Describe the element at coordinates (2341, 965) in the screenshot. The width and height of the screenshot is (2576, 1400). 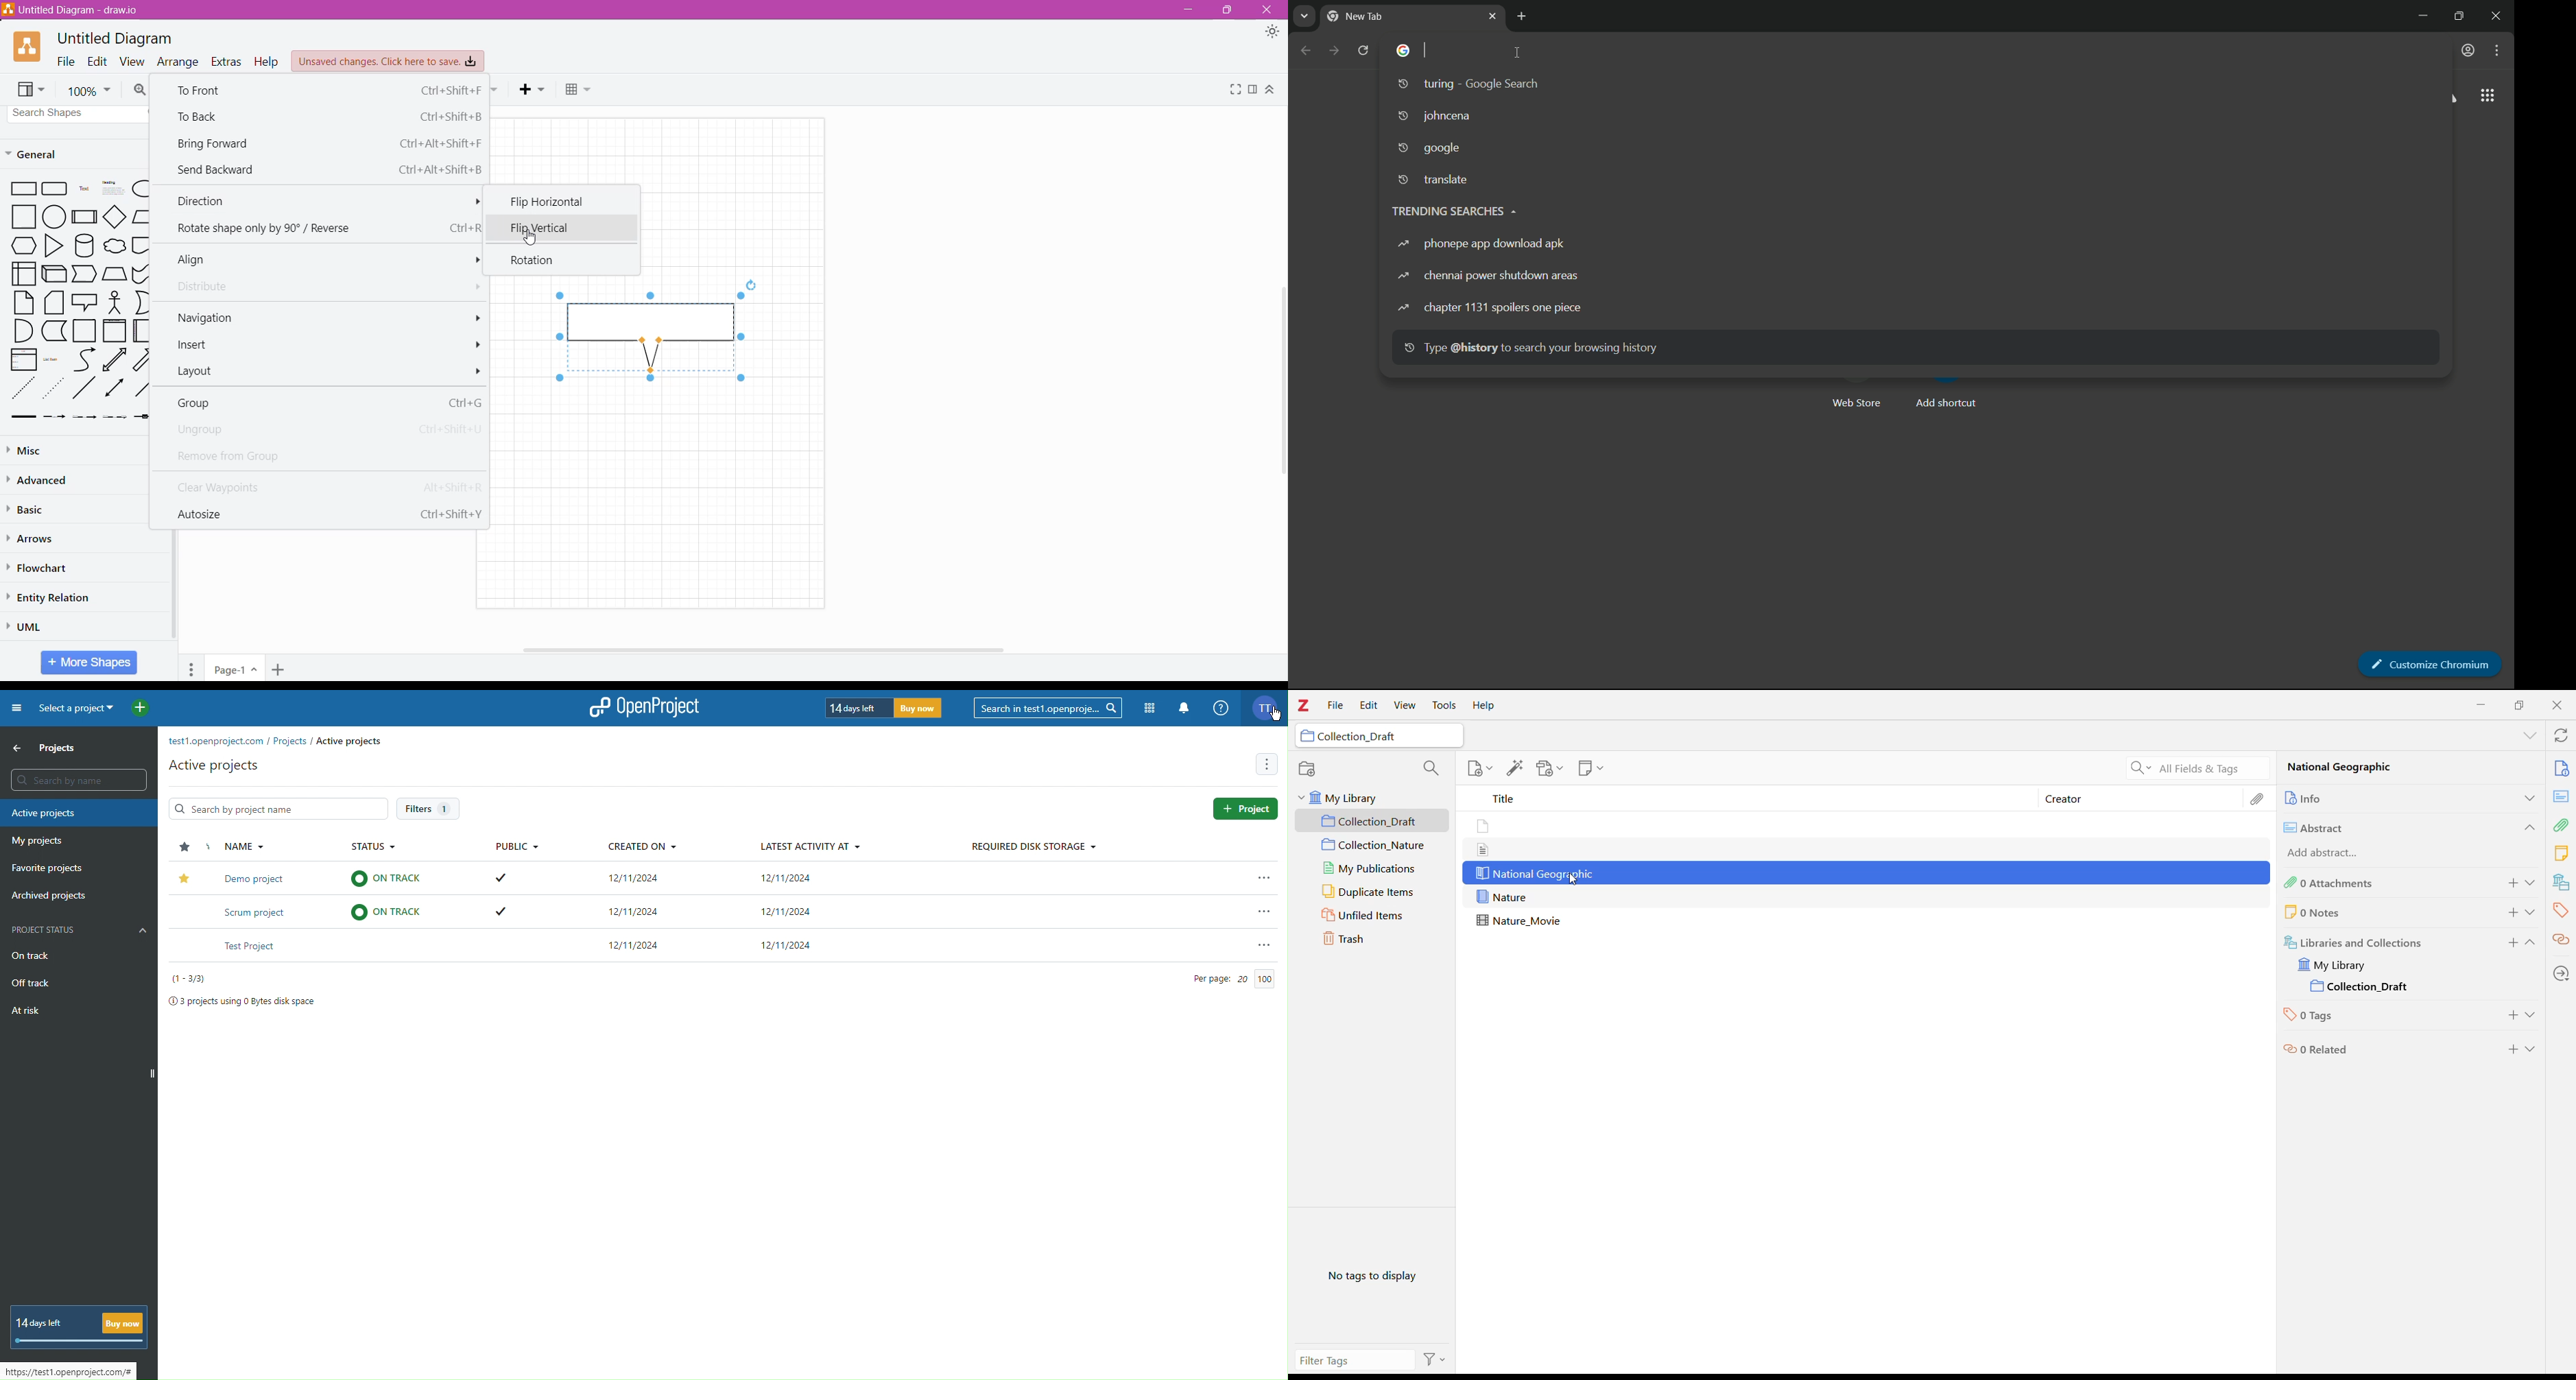
I see `Current Library` at that location.